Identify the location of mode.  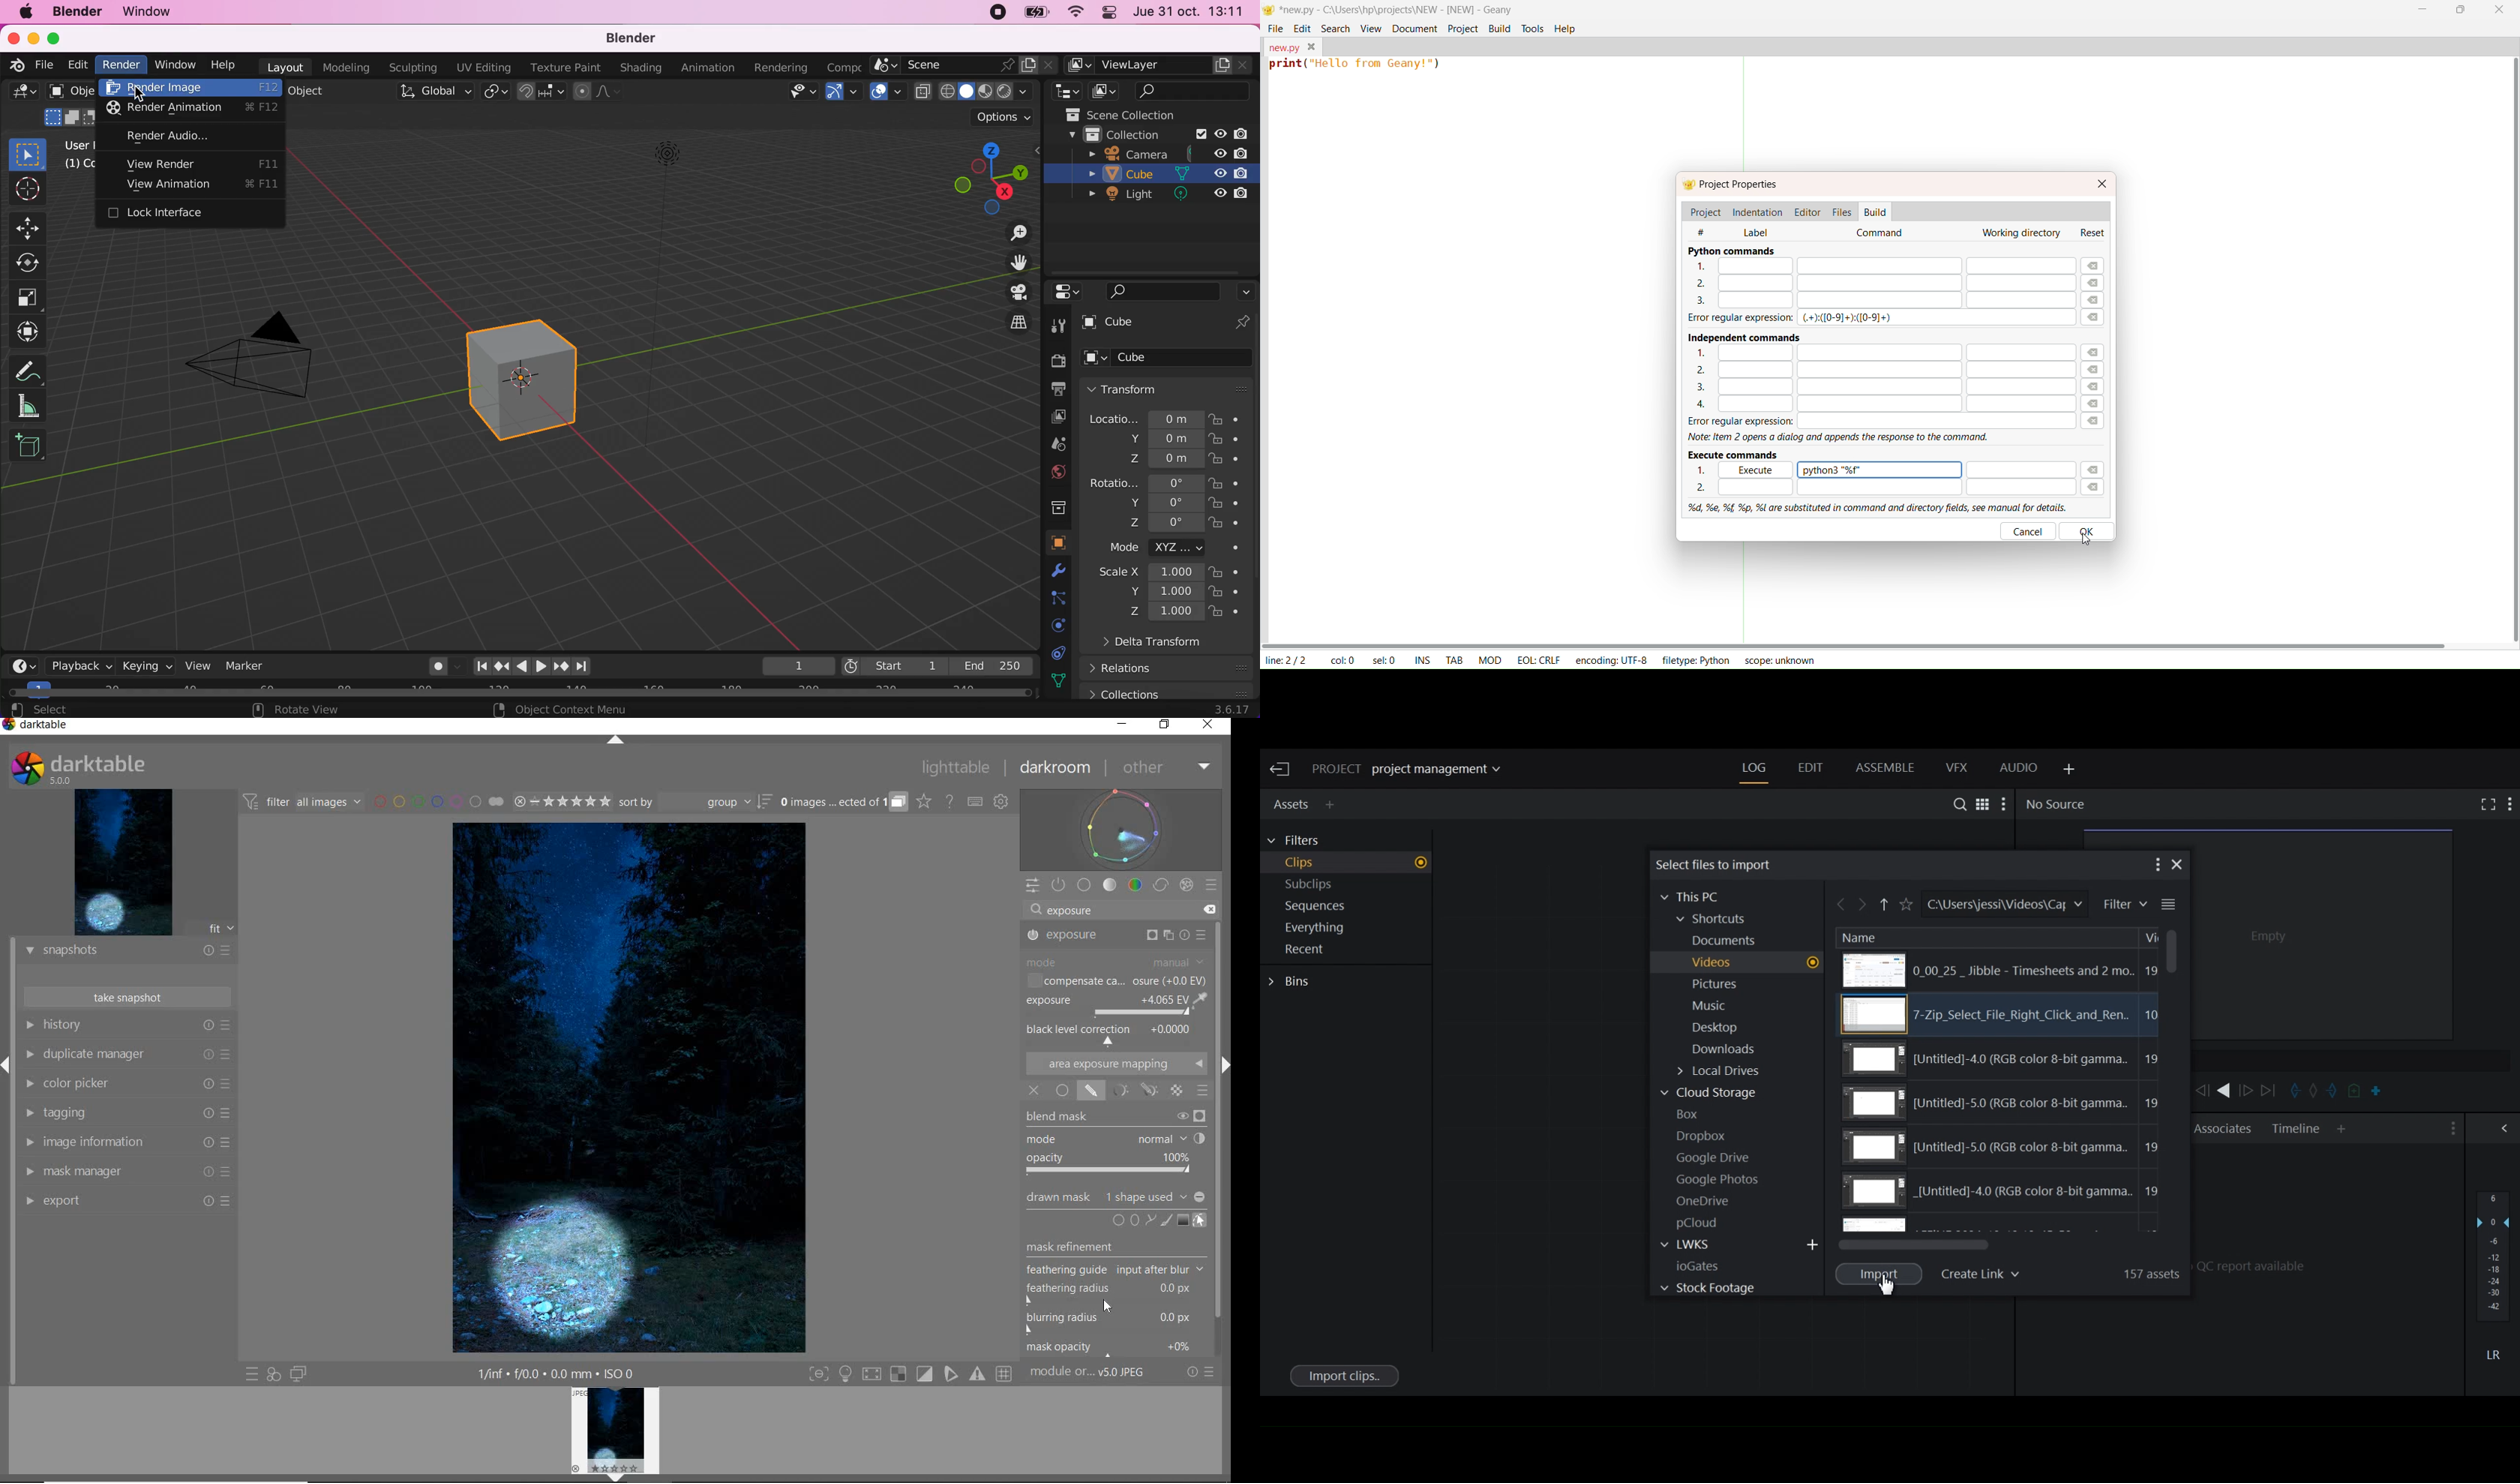
(1155, 549).